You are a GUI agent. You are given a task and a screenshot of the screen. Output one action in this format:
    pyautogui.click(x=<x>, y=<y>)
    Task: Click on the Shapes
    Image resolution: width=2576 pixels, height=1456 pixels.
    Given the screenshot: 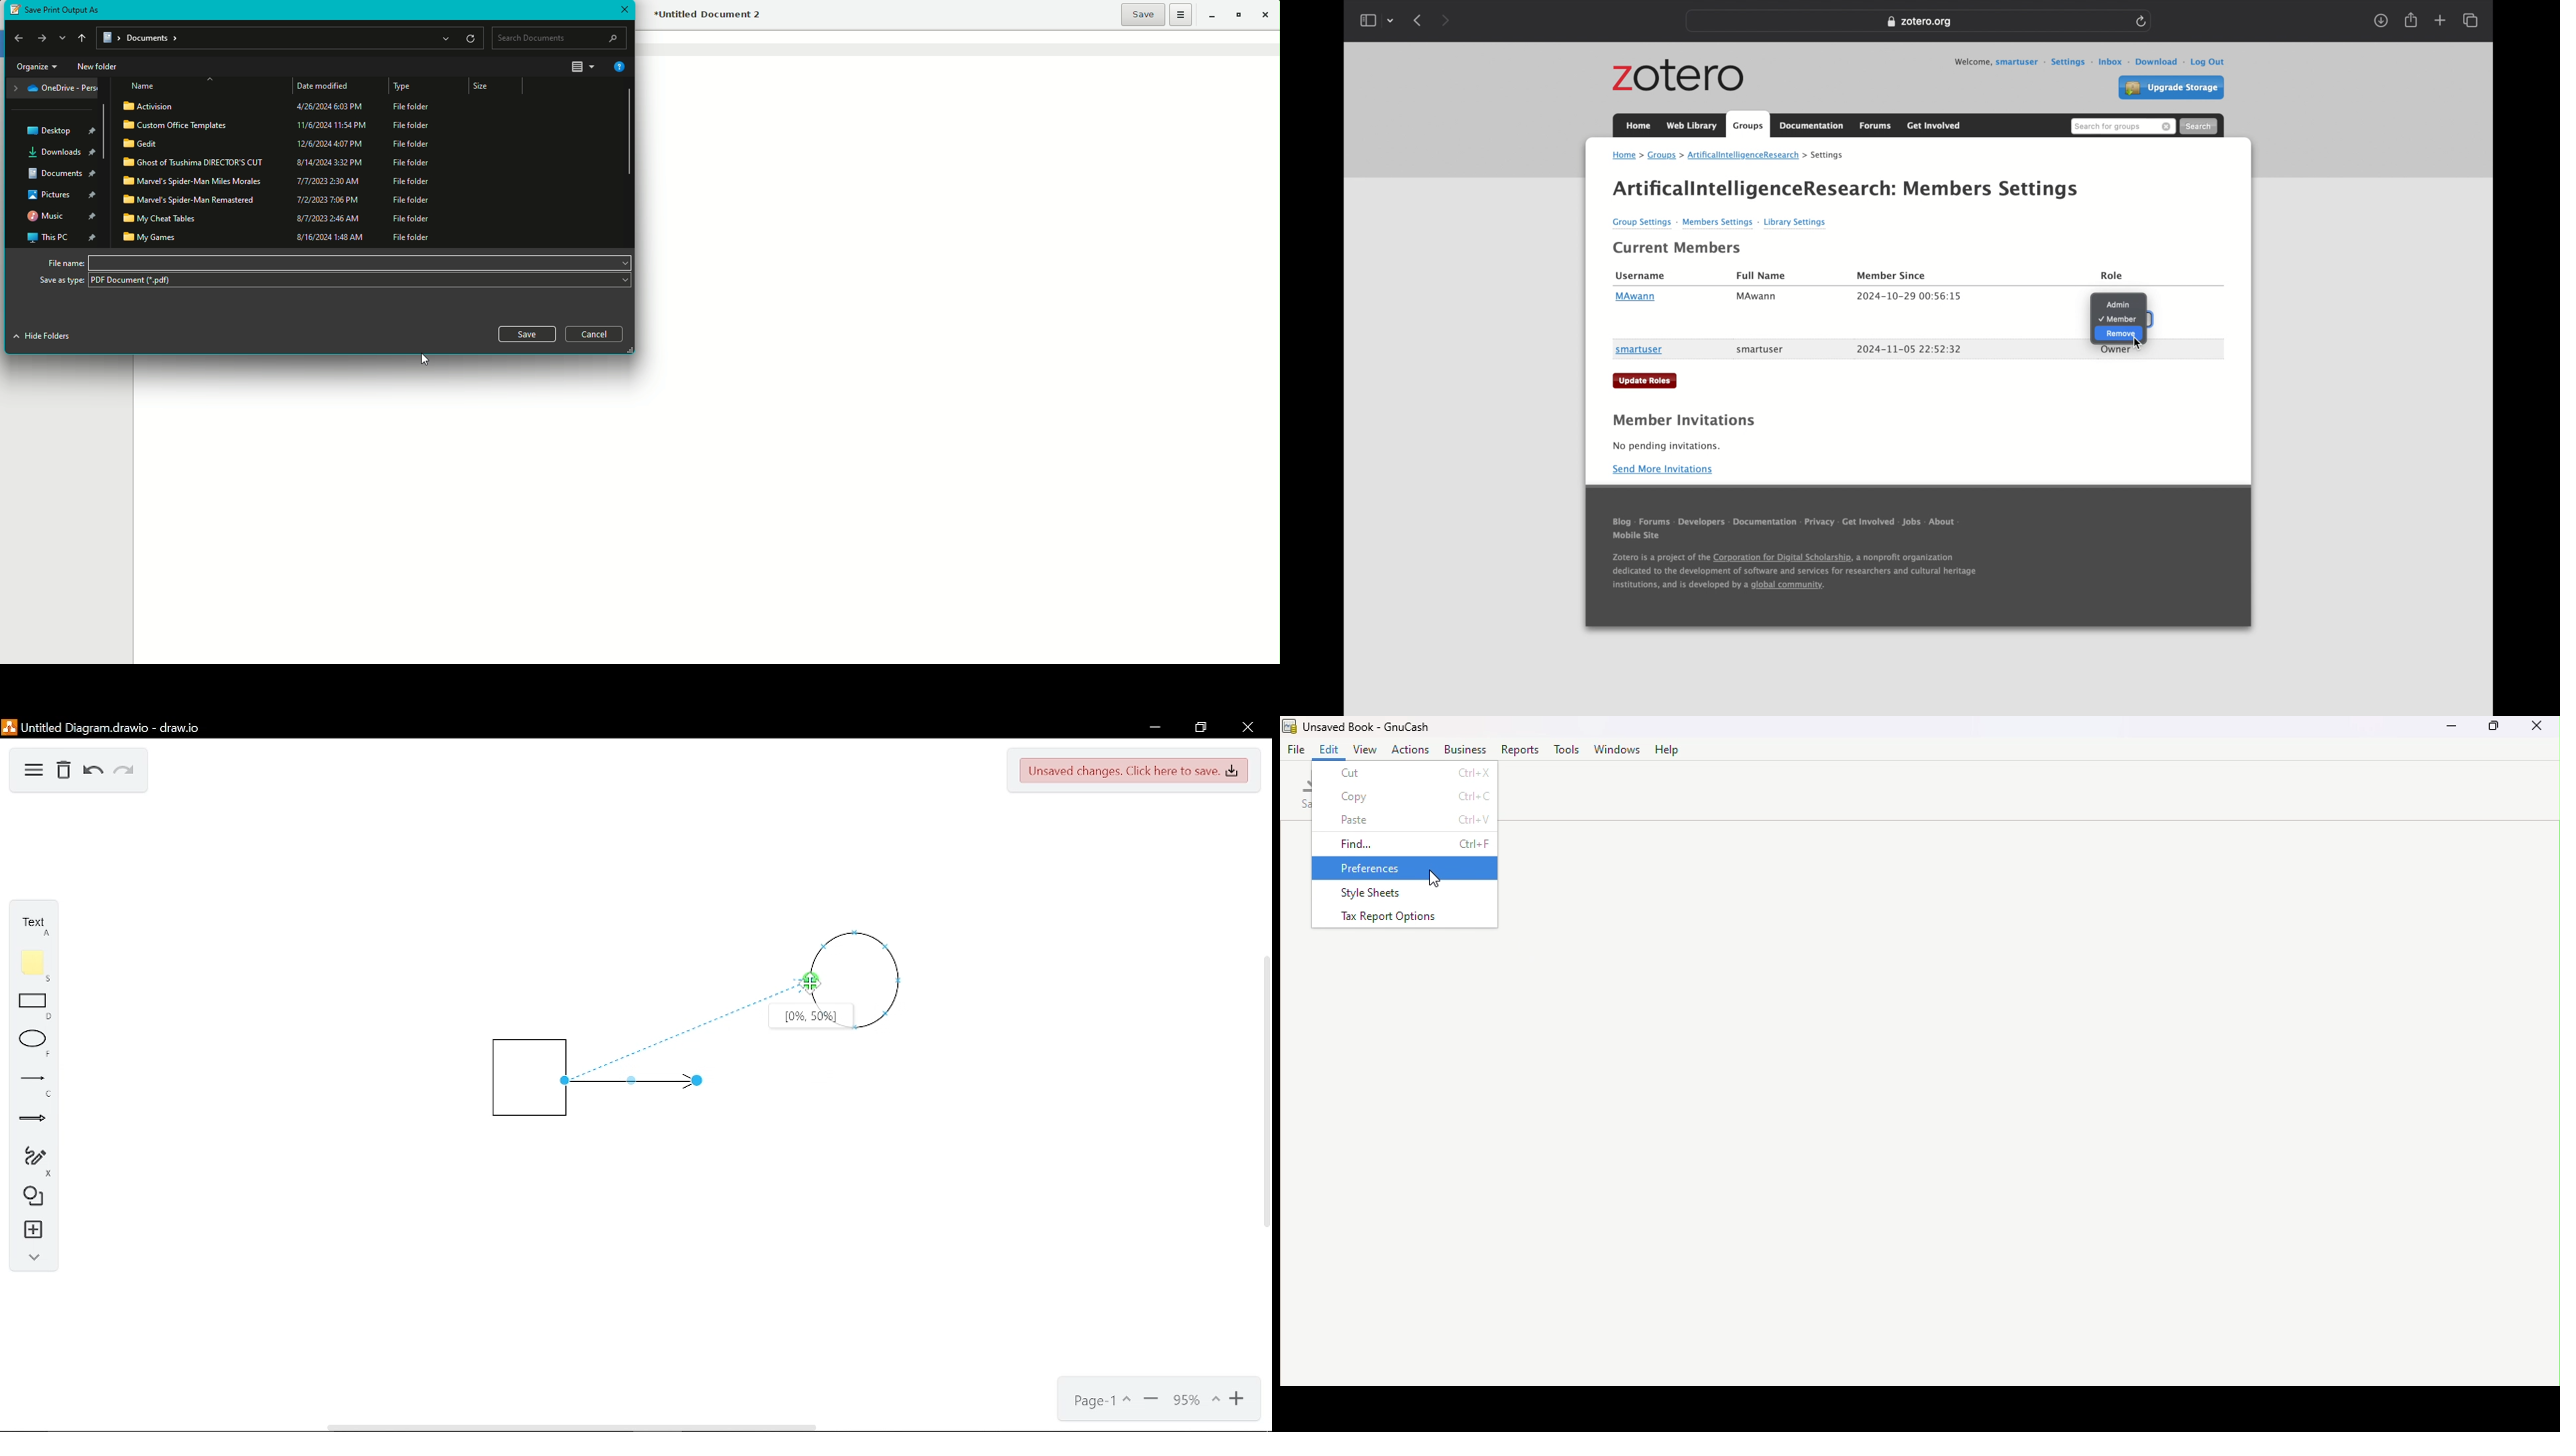 What is the action you would take?
    pyautogui.click(x=26, y=1196)
    